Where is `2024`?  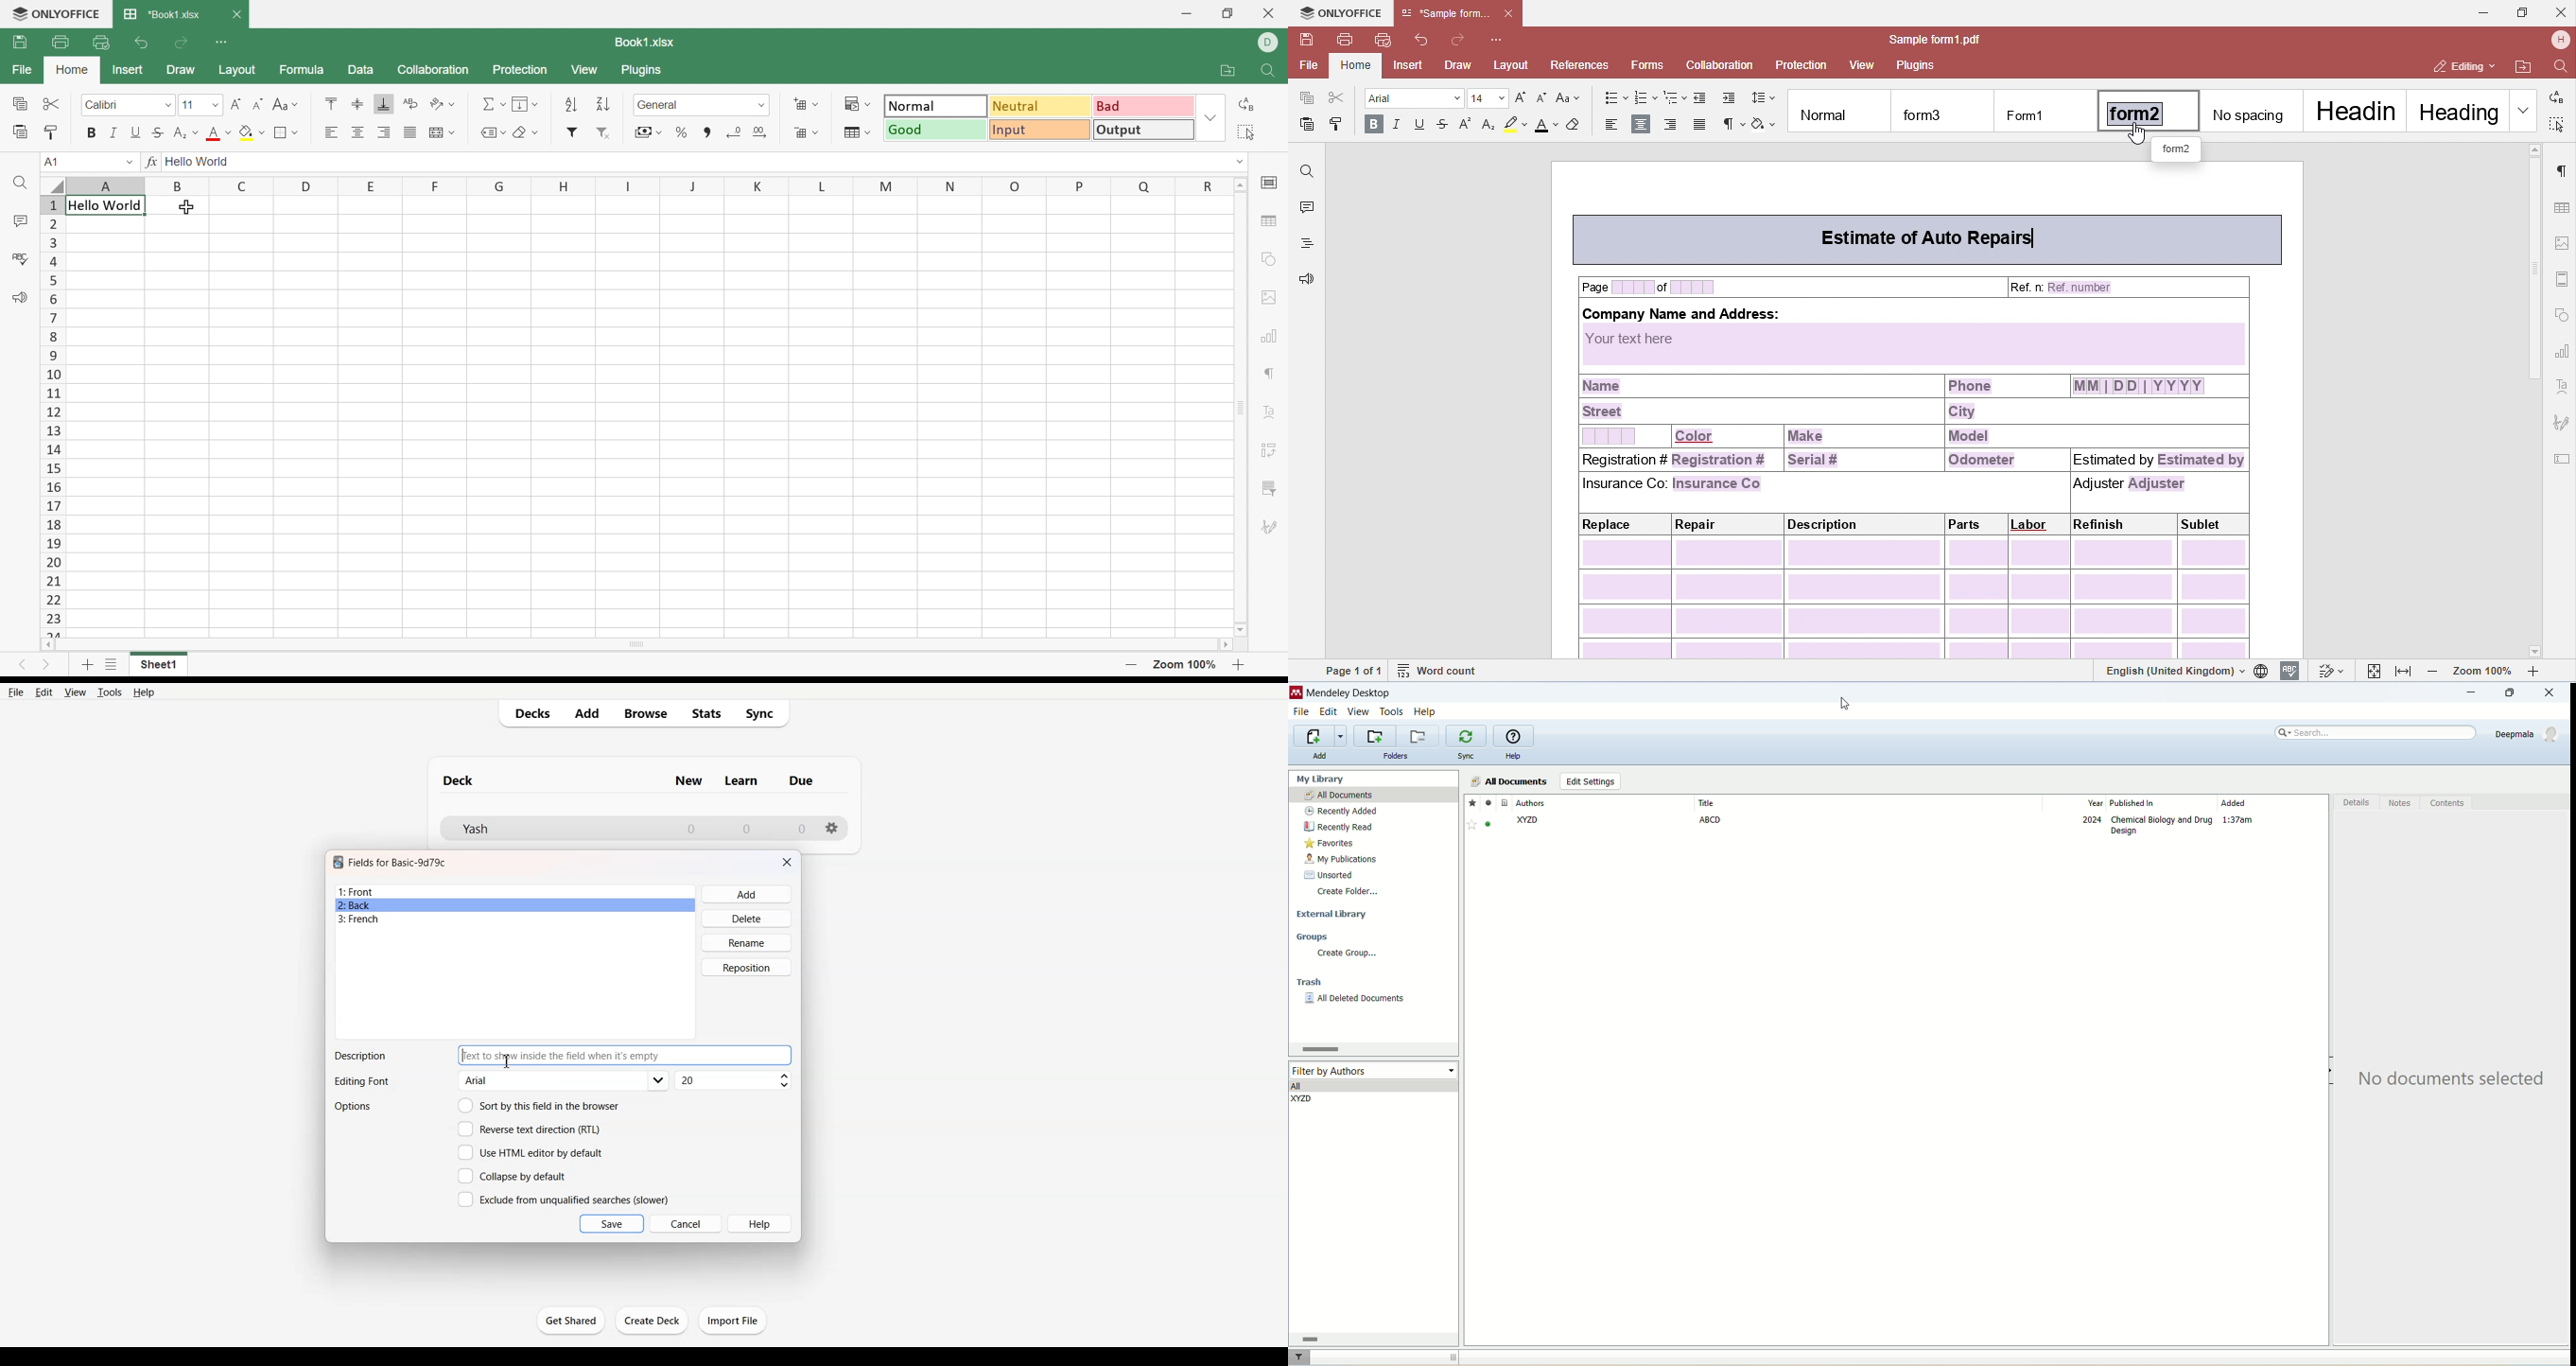
2024 is located at coordinates (2089, 821).